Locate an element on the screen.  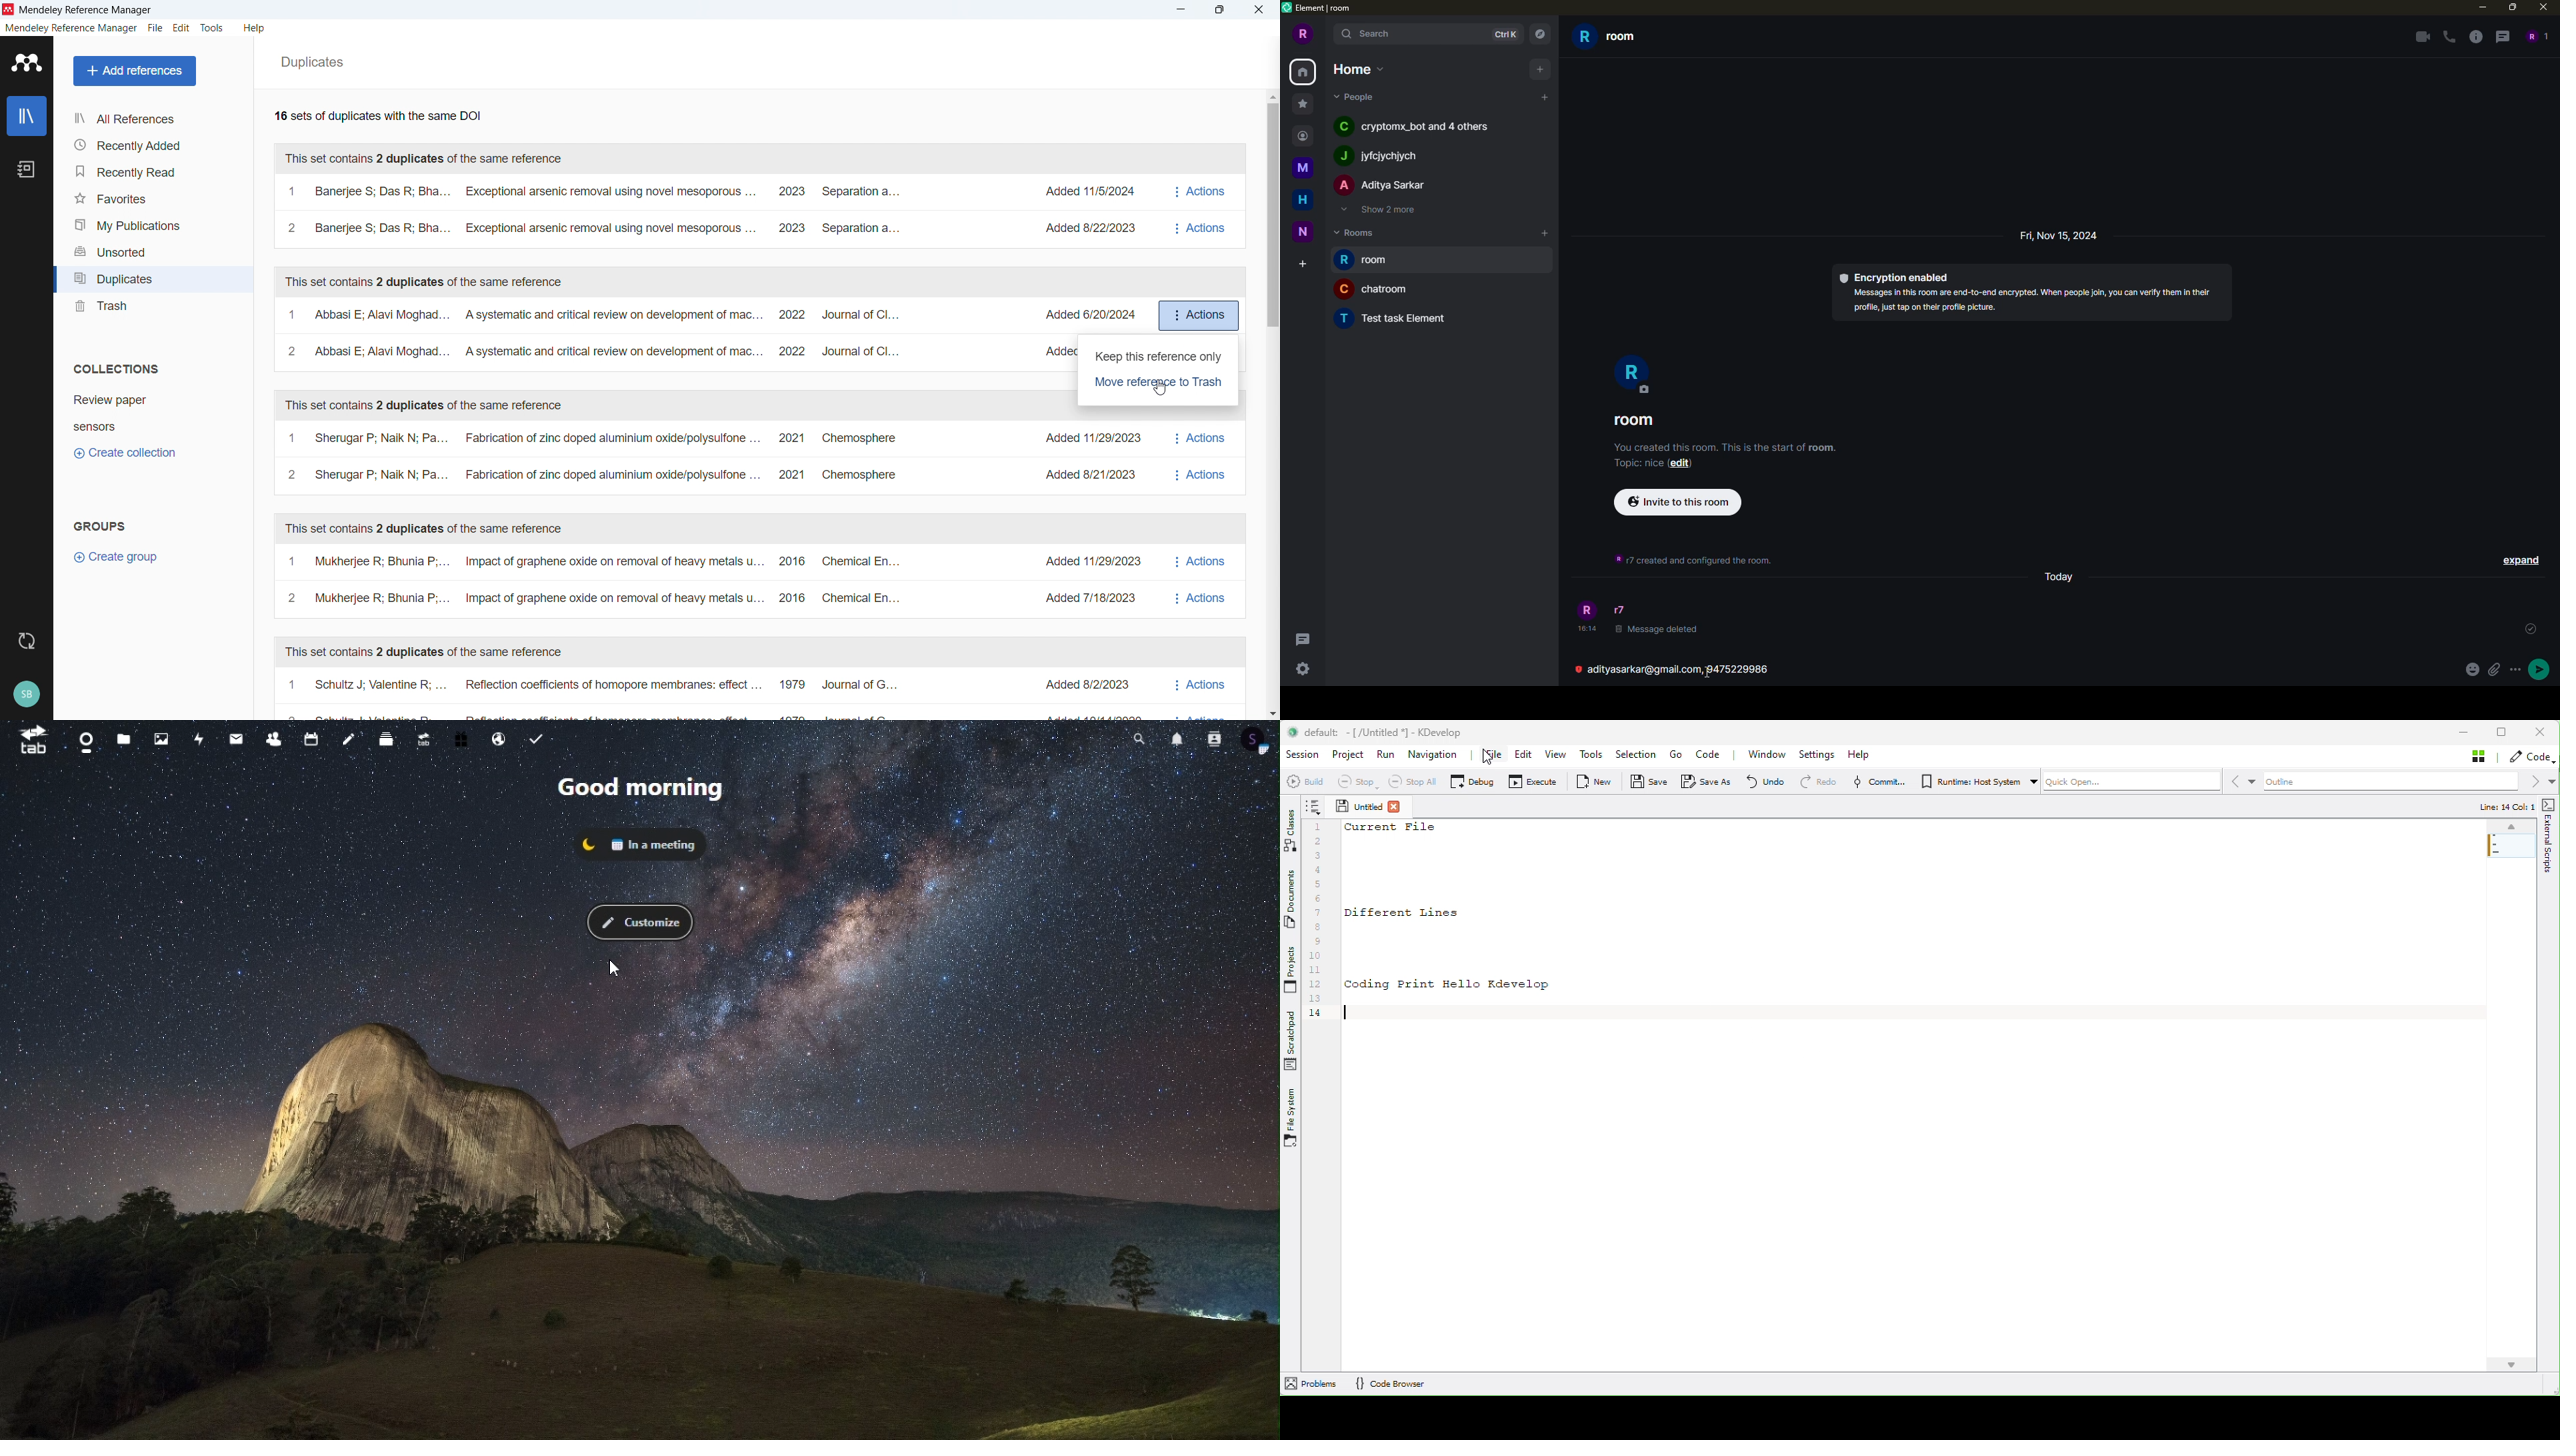
dashboard is located at coordinates (84, 740).